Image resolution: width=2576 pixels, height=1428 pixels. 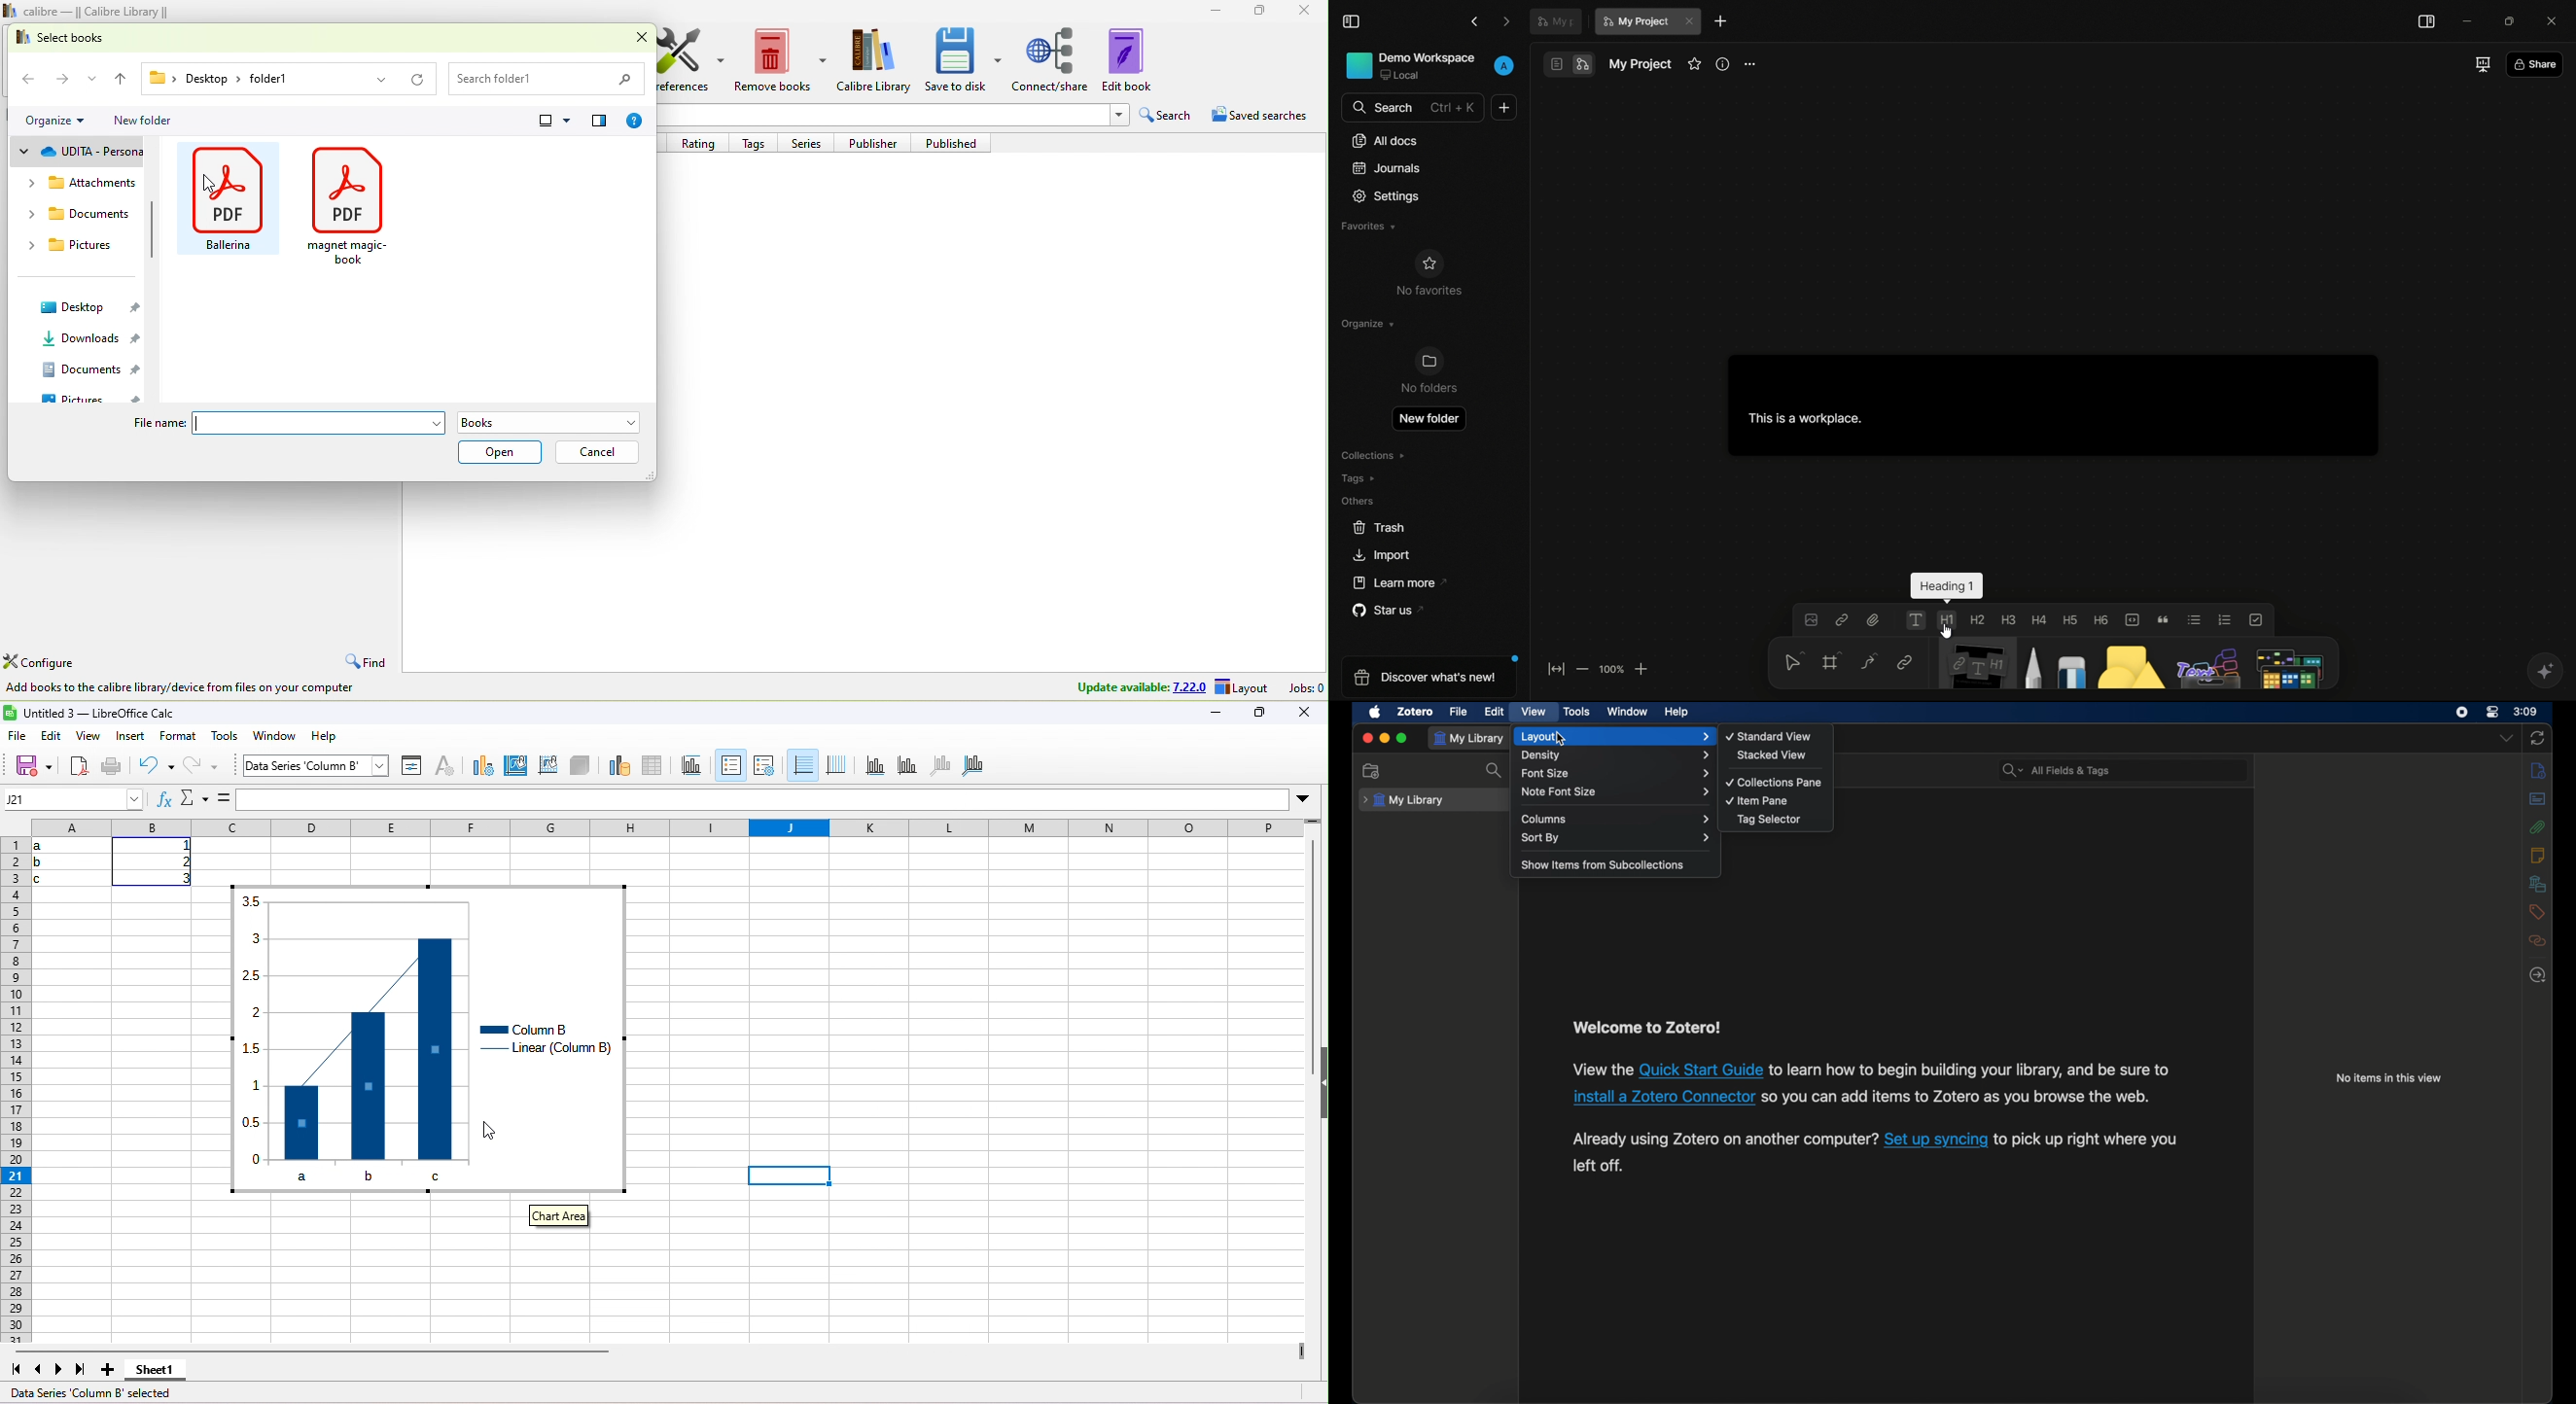 What do you see at coordinates (176, 737) in the screenshot?
I see `format` at bounding box center [176, 737].